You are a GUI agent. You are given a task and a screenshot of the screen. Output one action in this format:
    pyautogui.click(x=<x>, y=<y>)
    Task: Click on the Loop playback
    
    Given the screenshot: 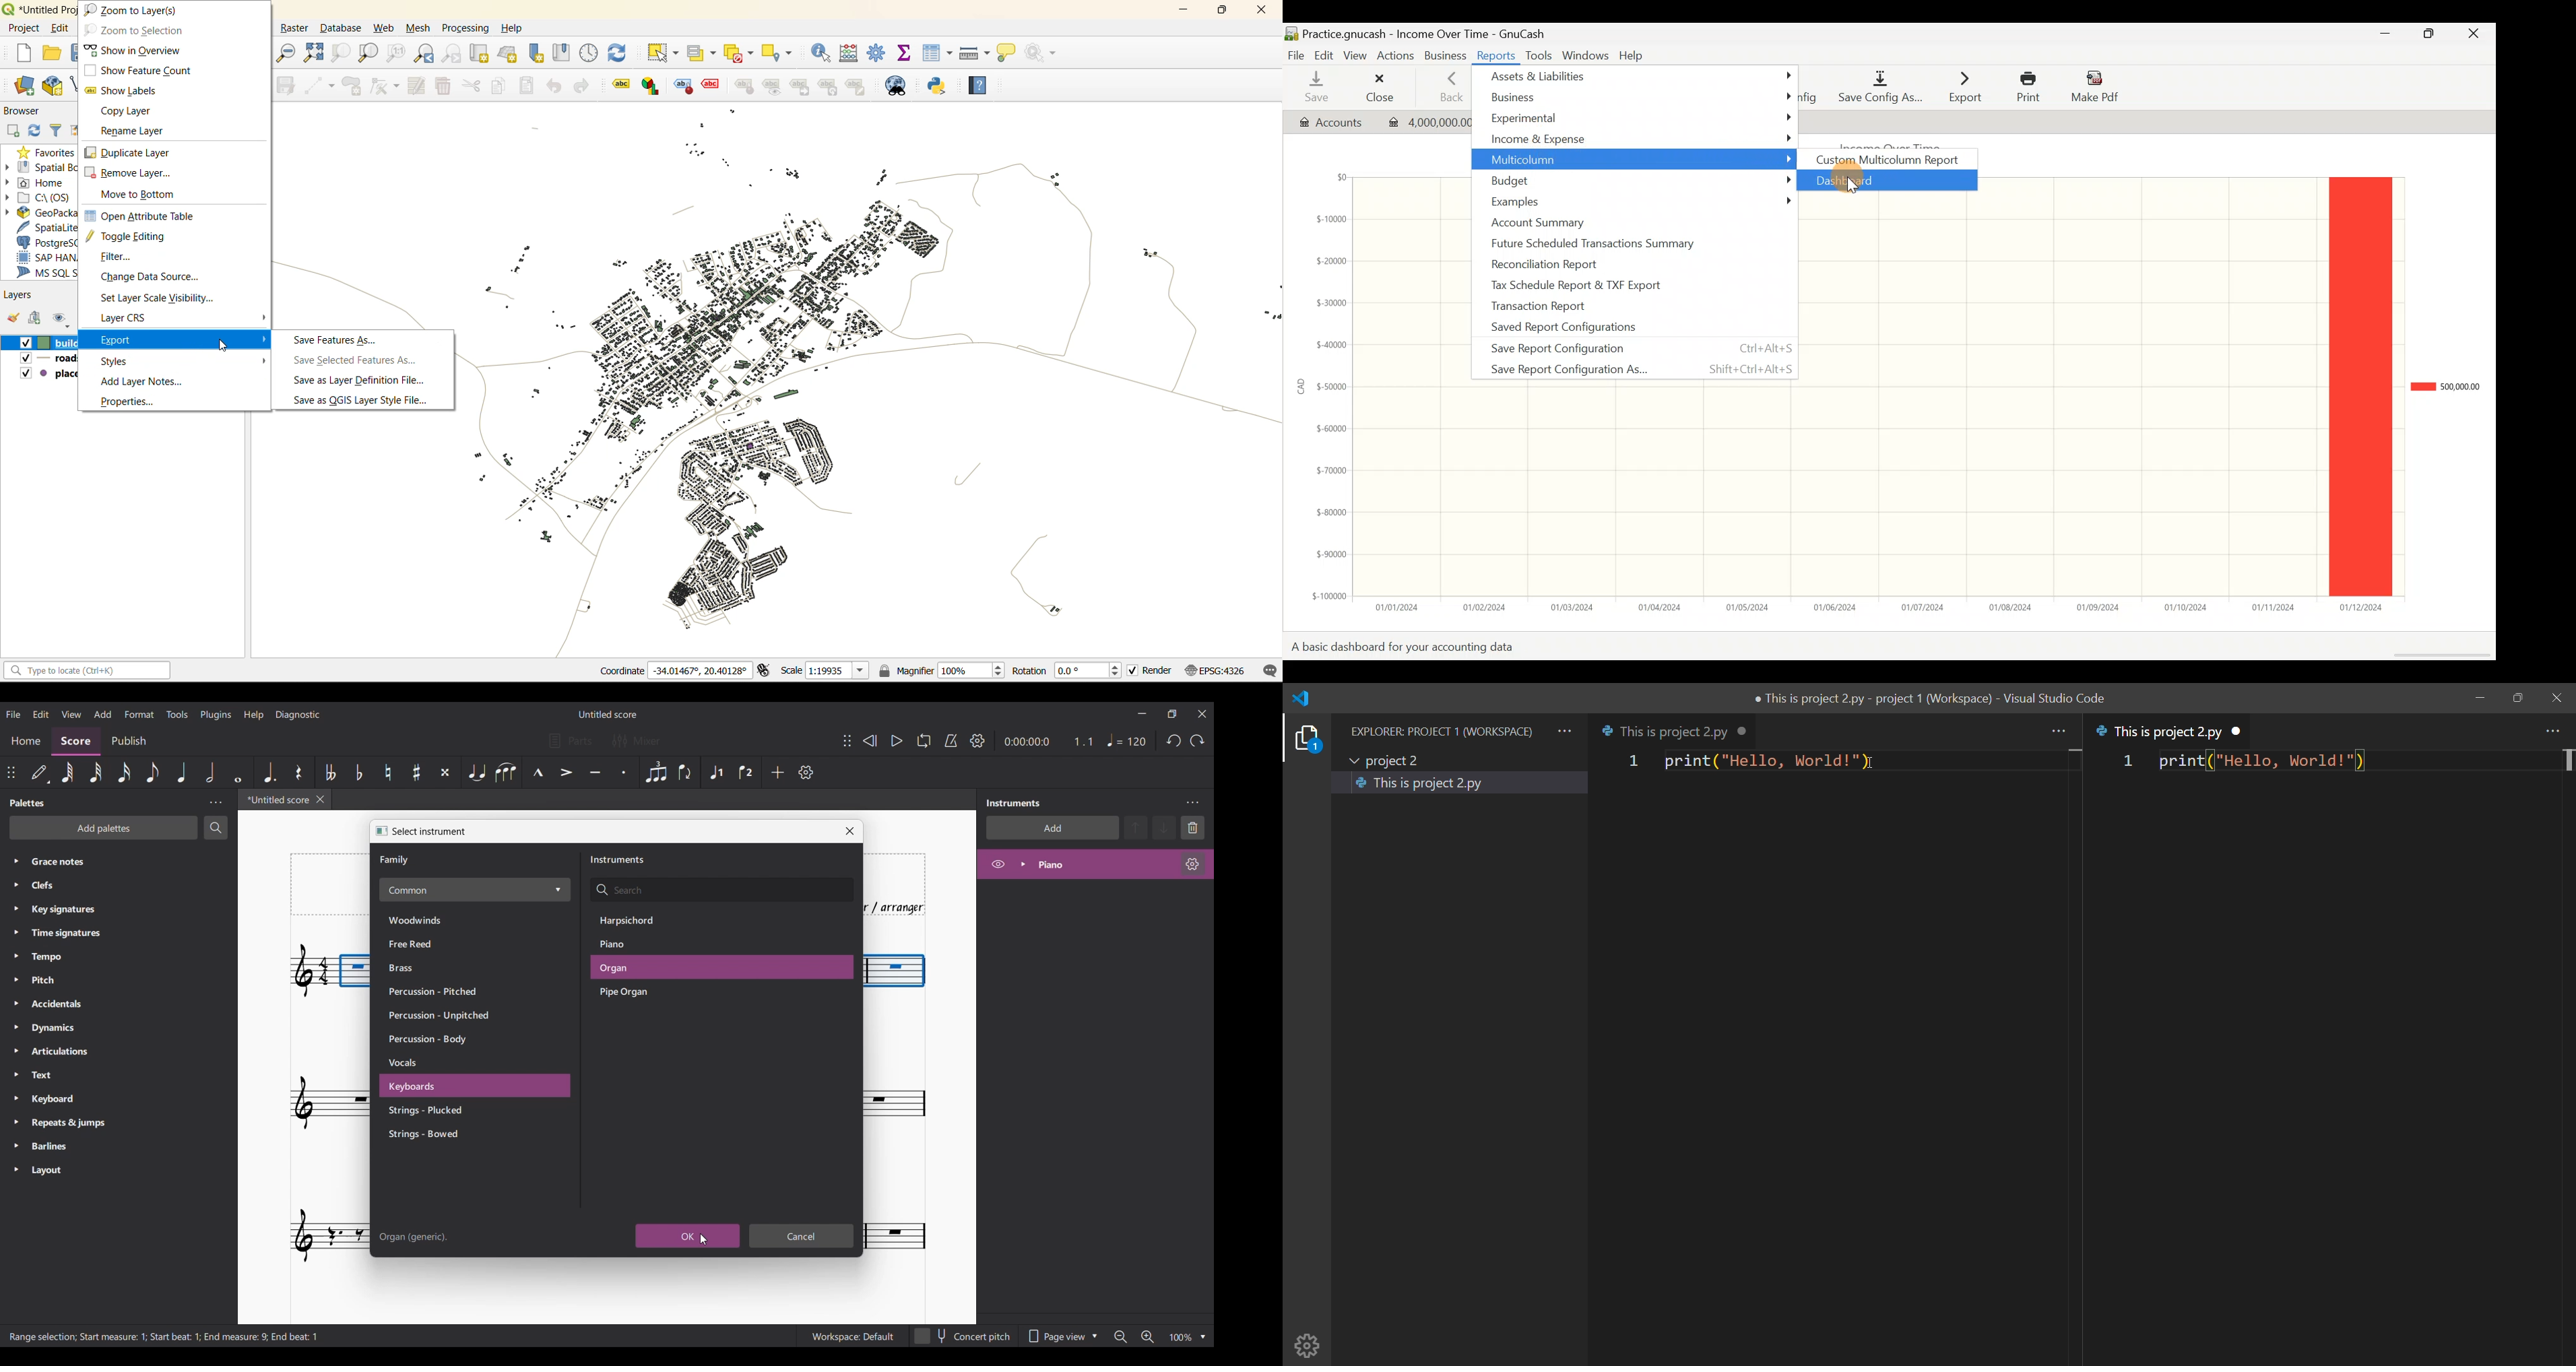 What is the action you would take?
    pyautogui.click(x=924, y=741)
    